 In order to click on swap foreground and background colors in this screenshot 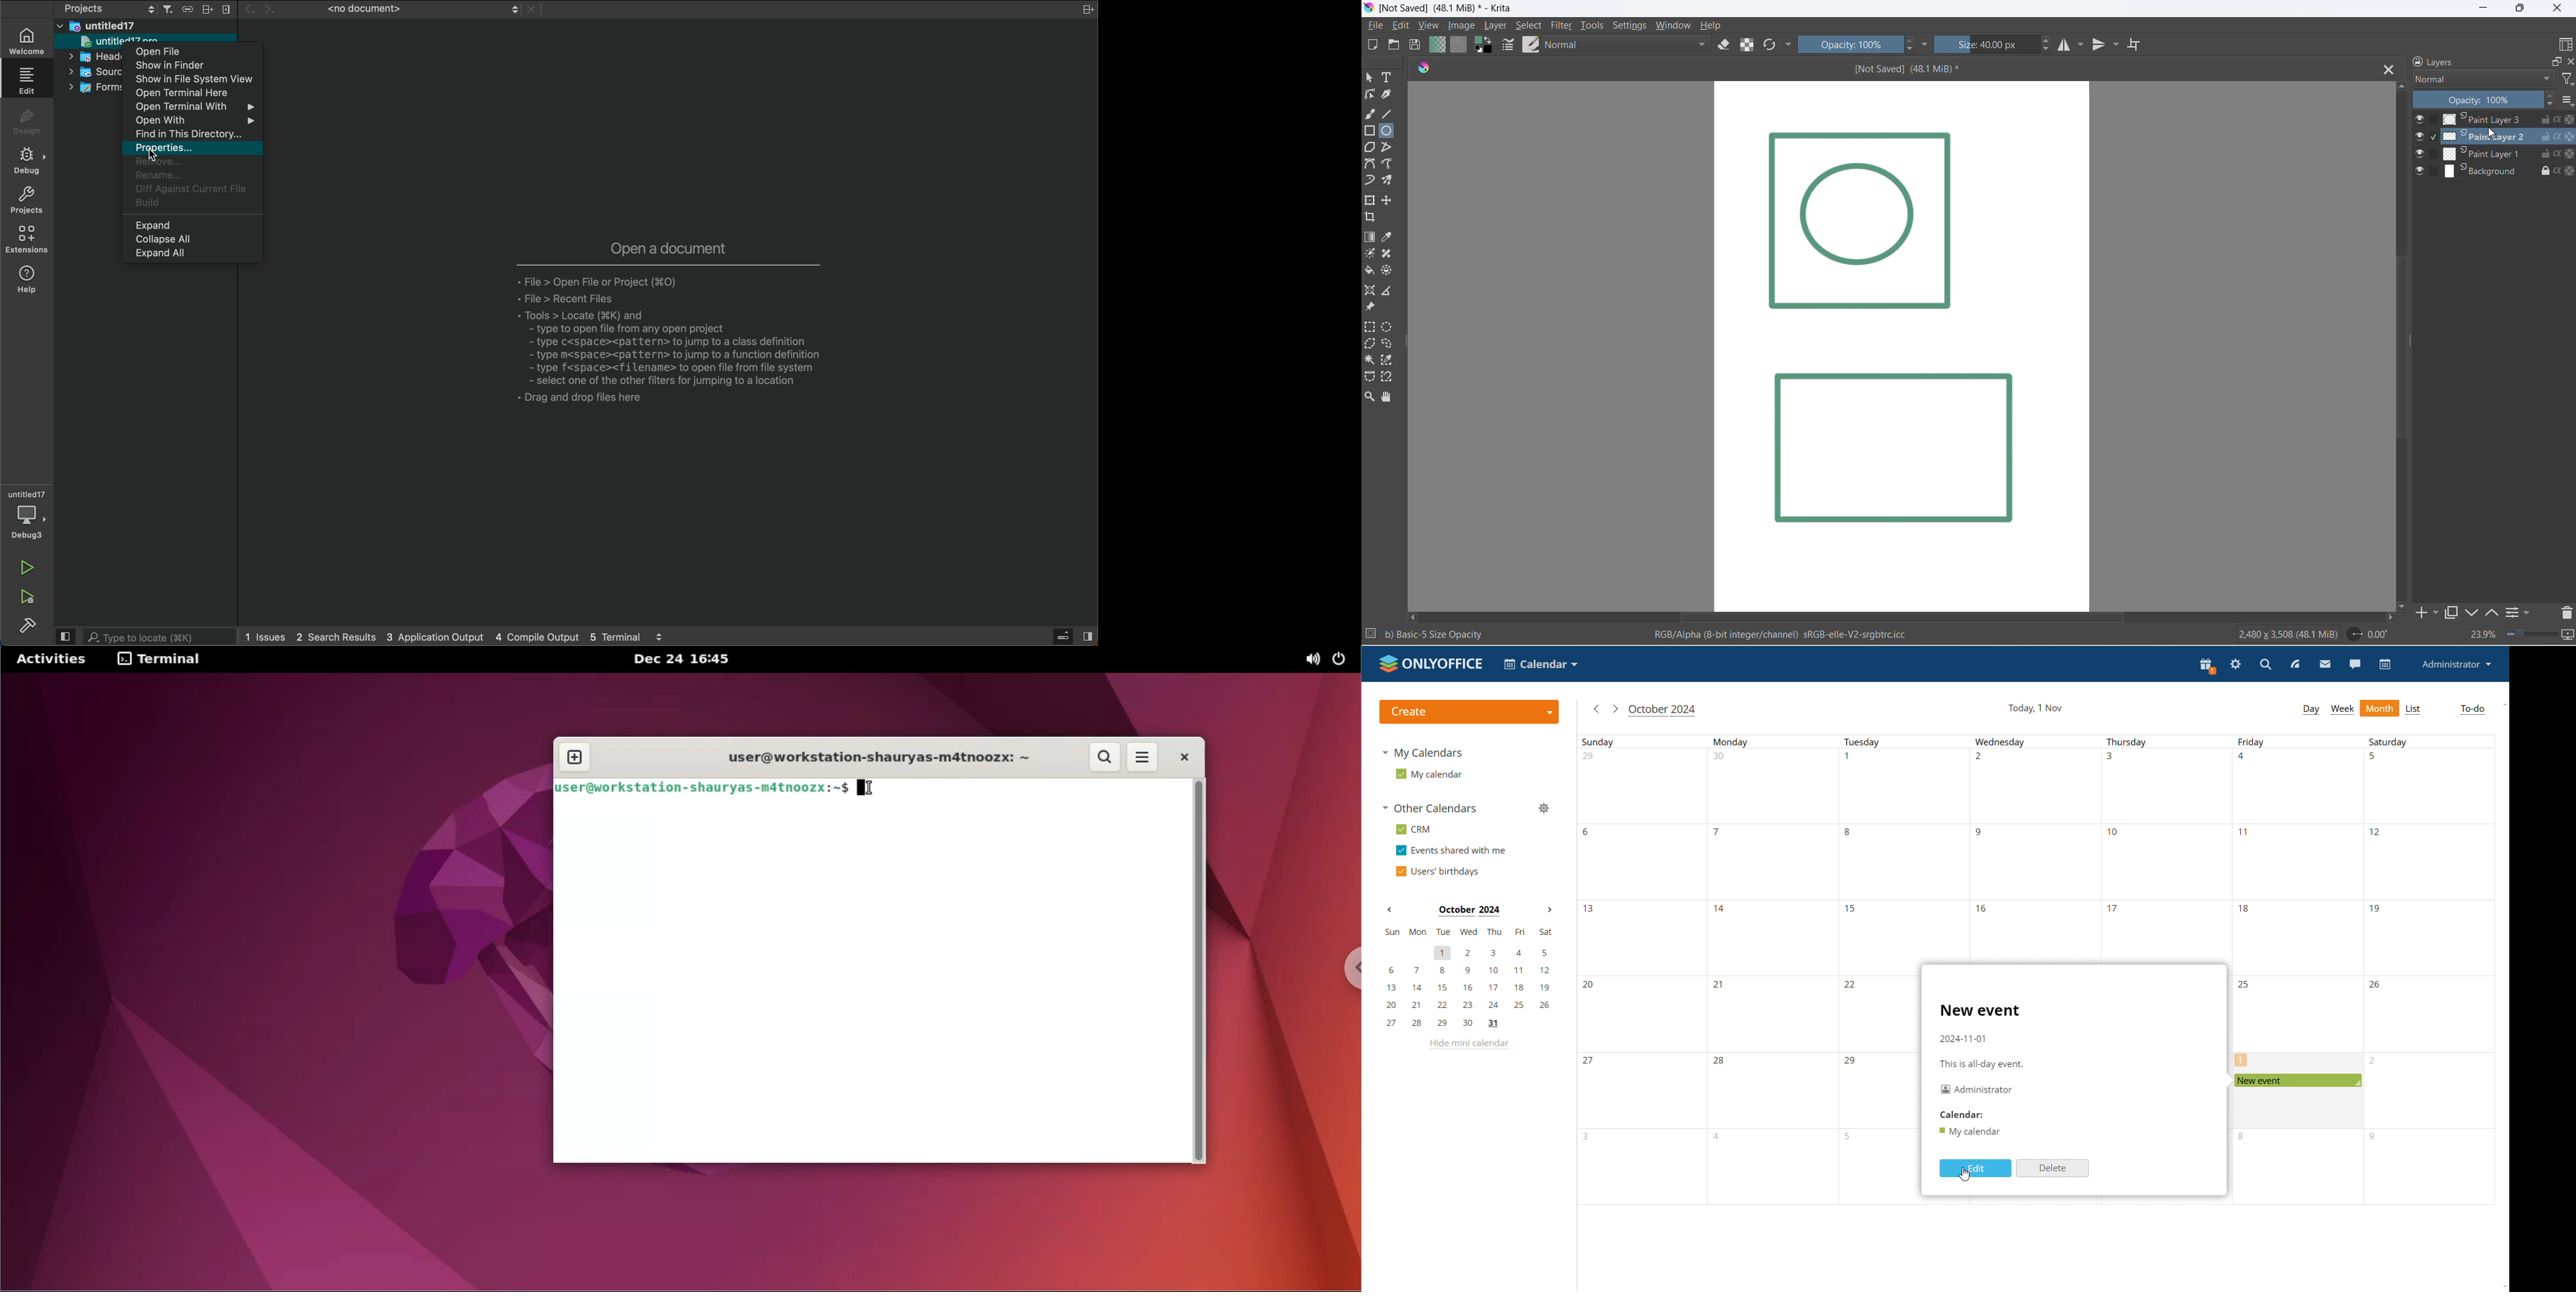, I will do `click(1484, 45)`.